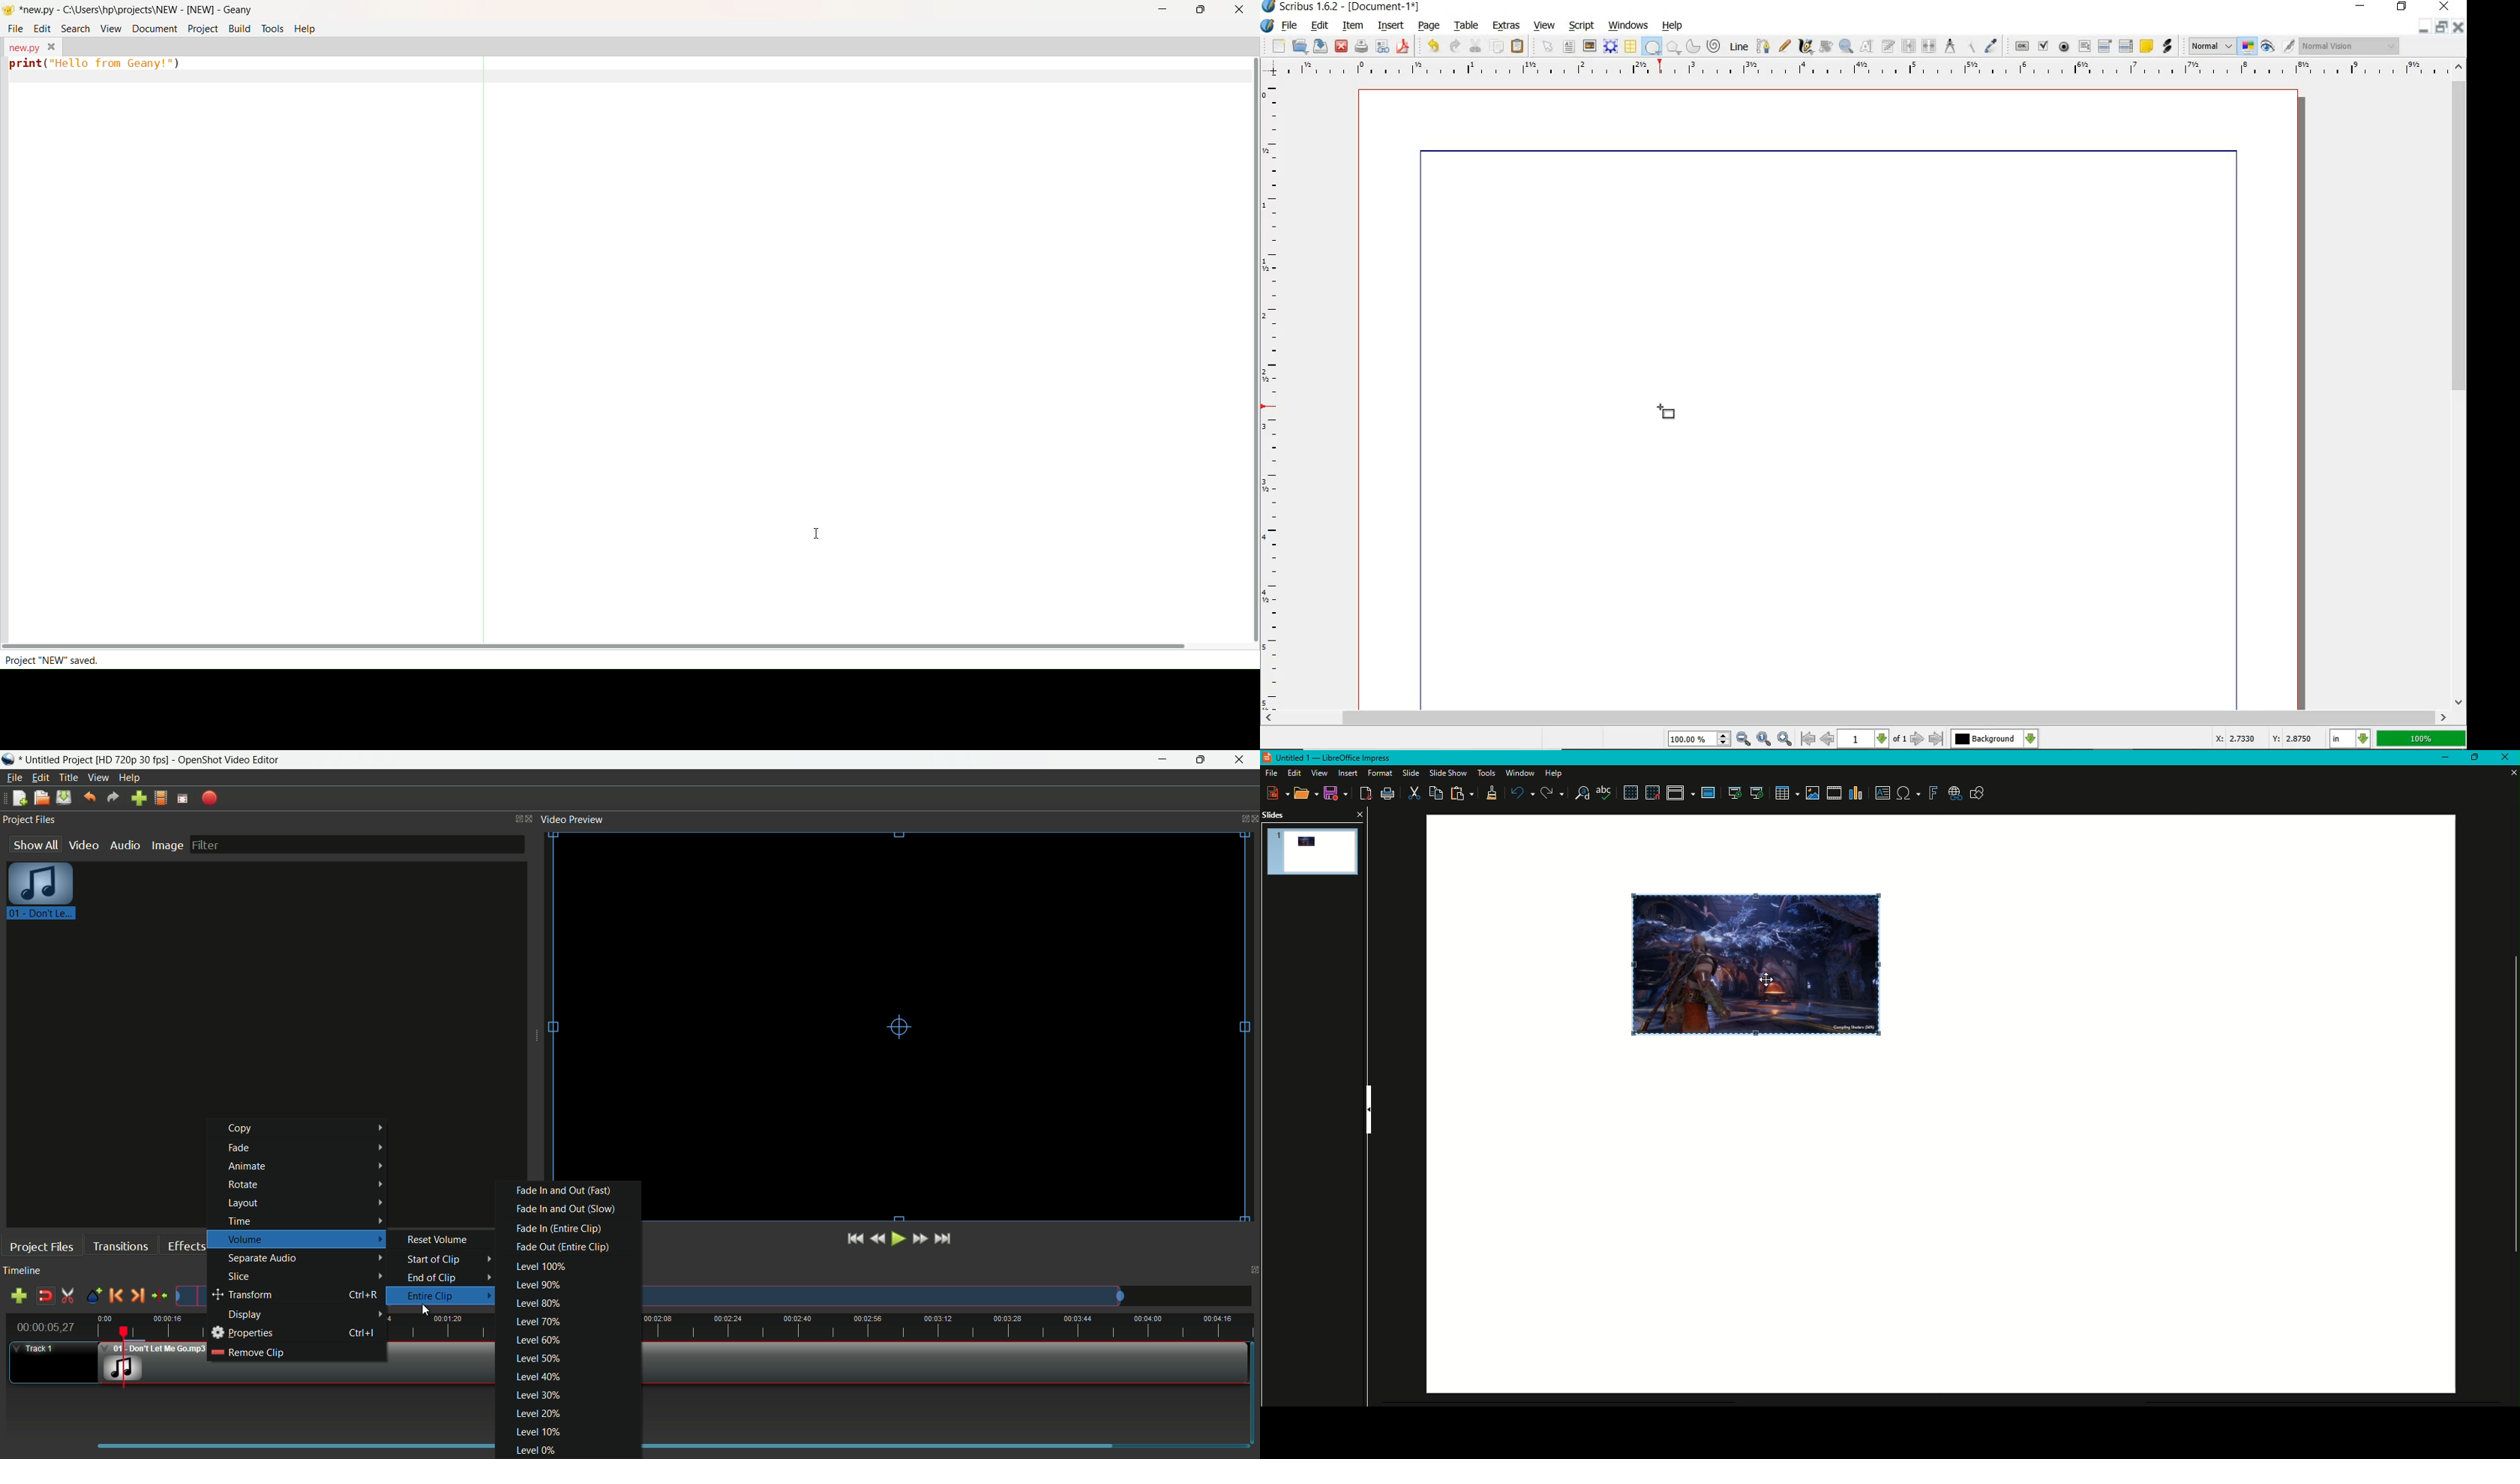 Image resolution: width=2520 pixels, height=1484 pixels. Describe the element at coordinates (2146, 45) in the screenshot. I see `TEXT ANNOATATION` at that location.